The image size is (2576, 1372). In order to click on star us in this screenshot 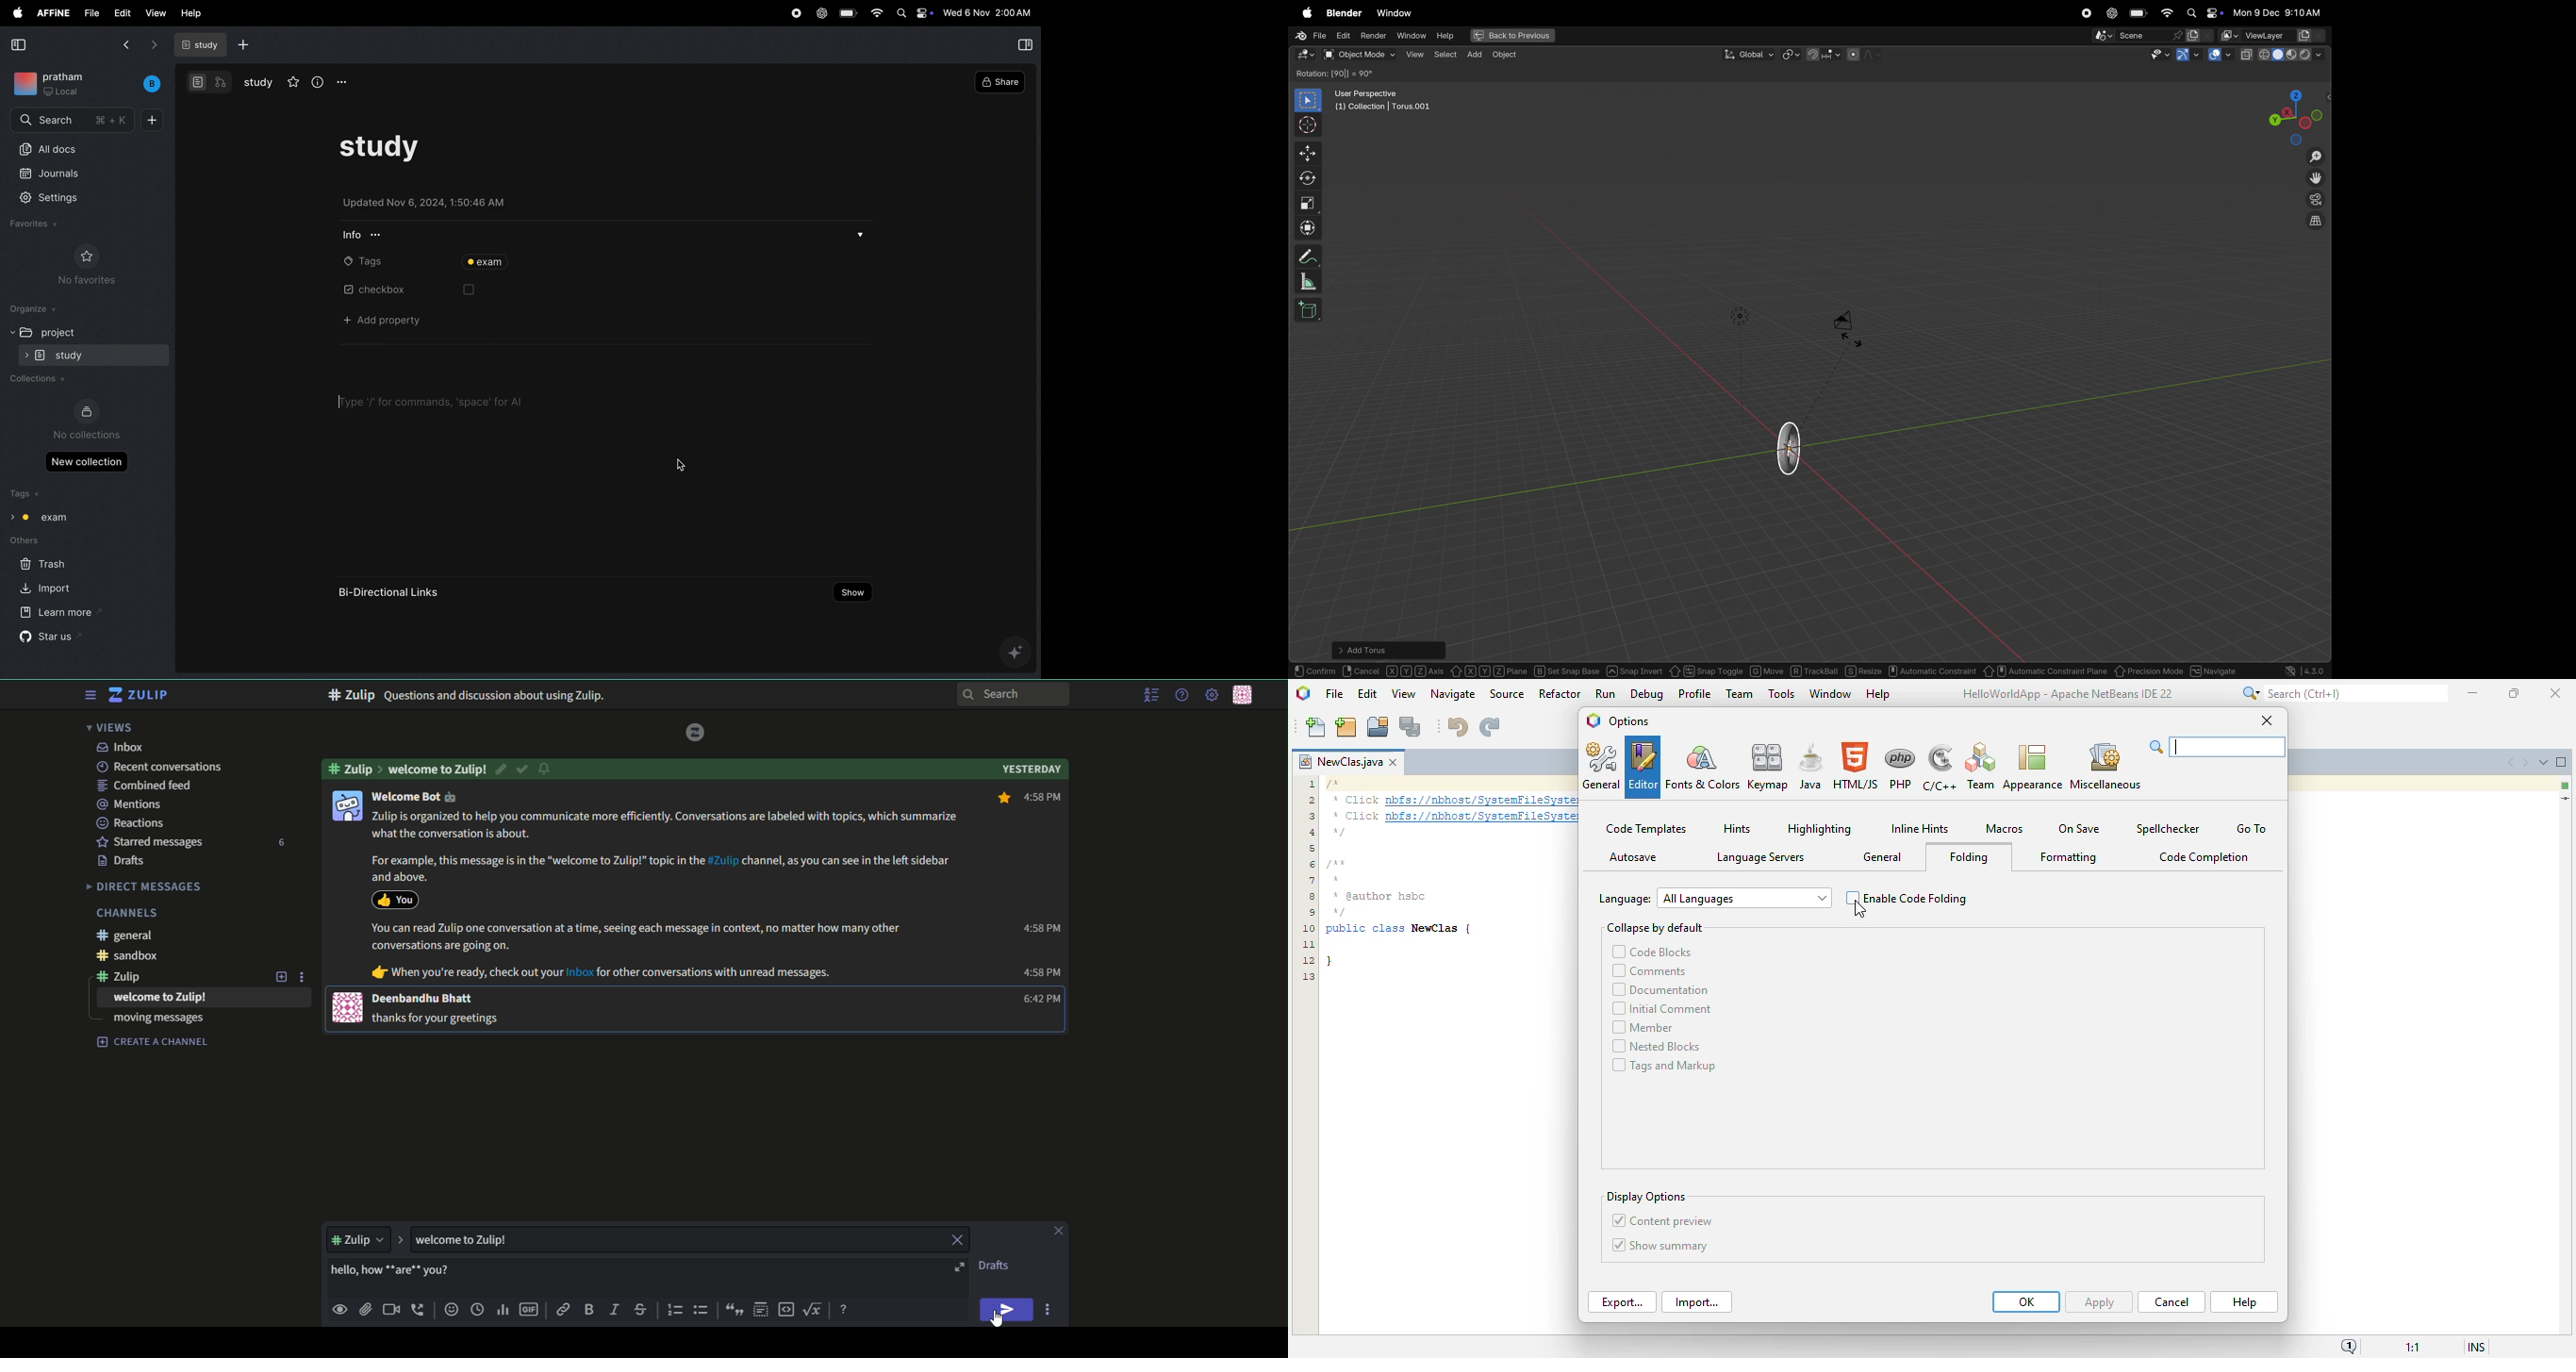, I will do `click(57, 641)`.